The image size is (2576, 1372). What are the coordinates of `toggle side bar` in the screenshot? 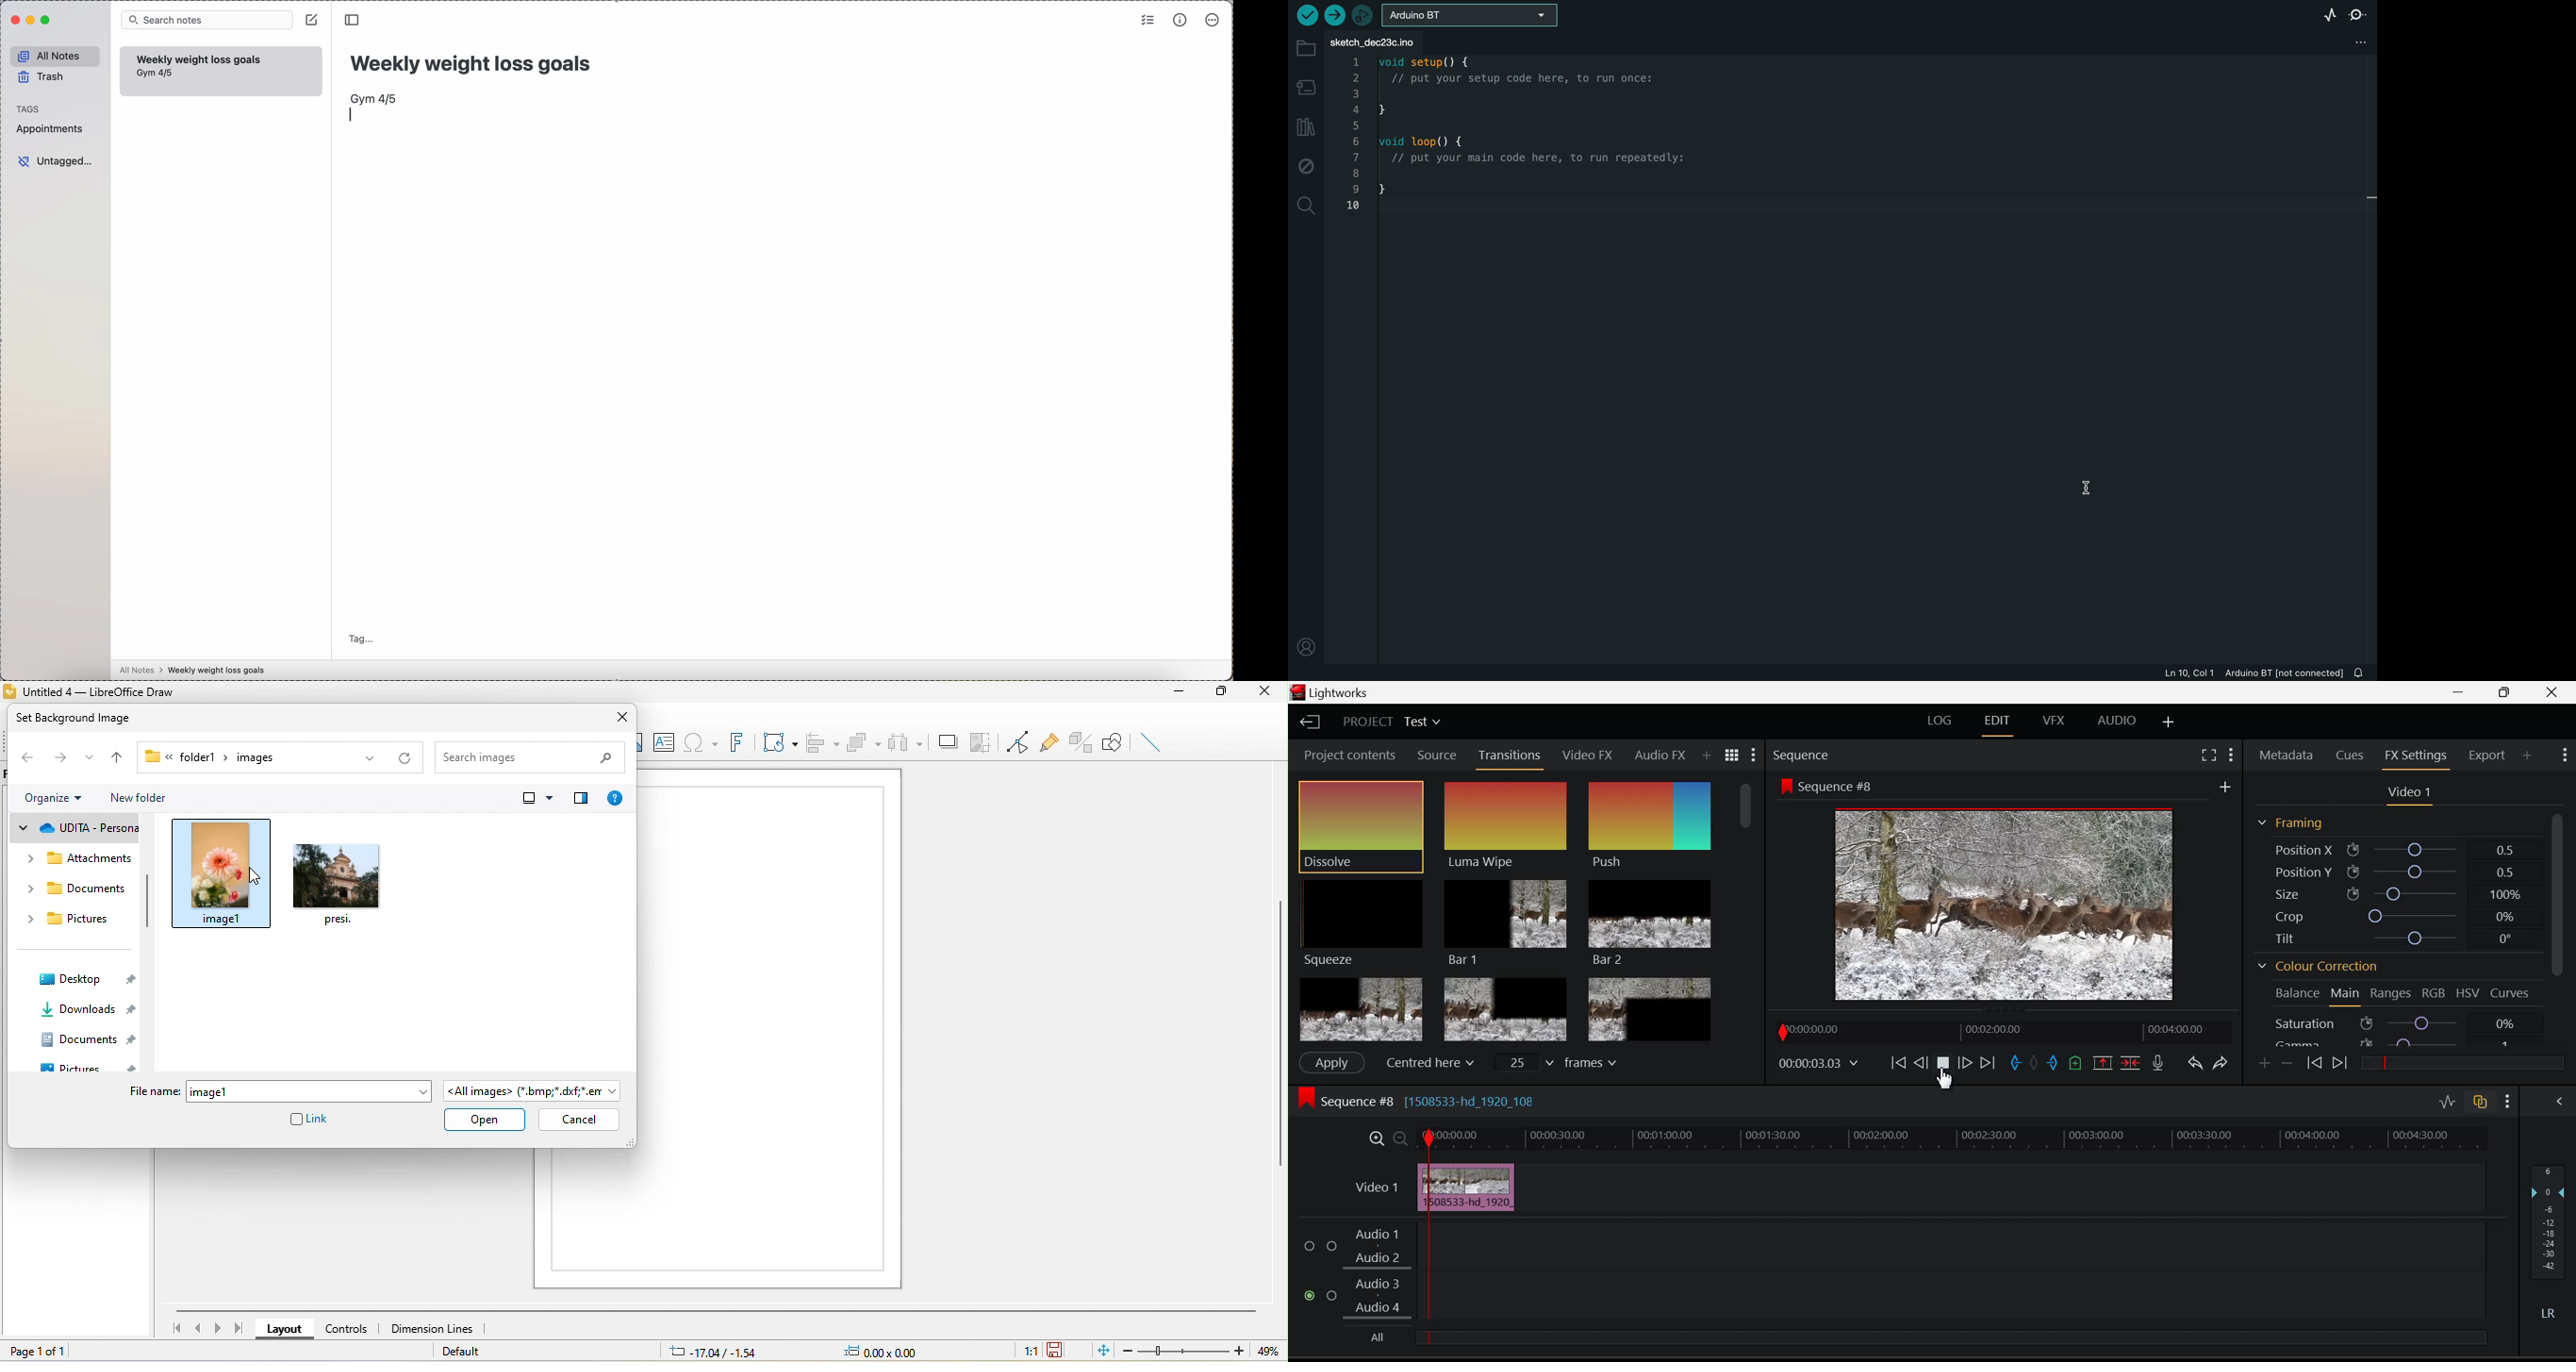 It's located at (355, 20).